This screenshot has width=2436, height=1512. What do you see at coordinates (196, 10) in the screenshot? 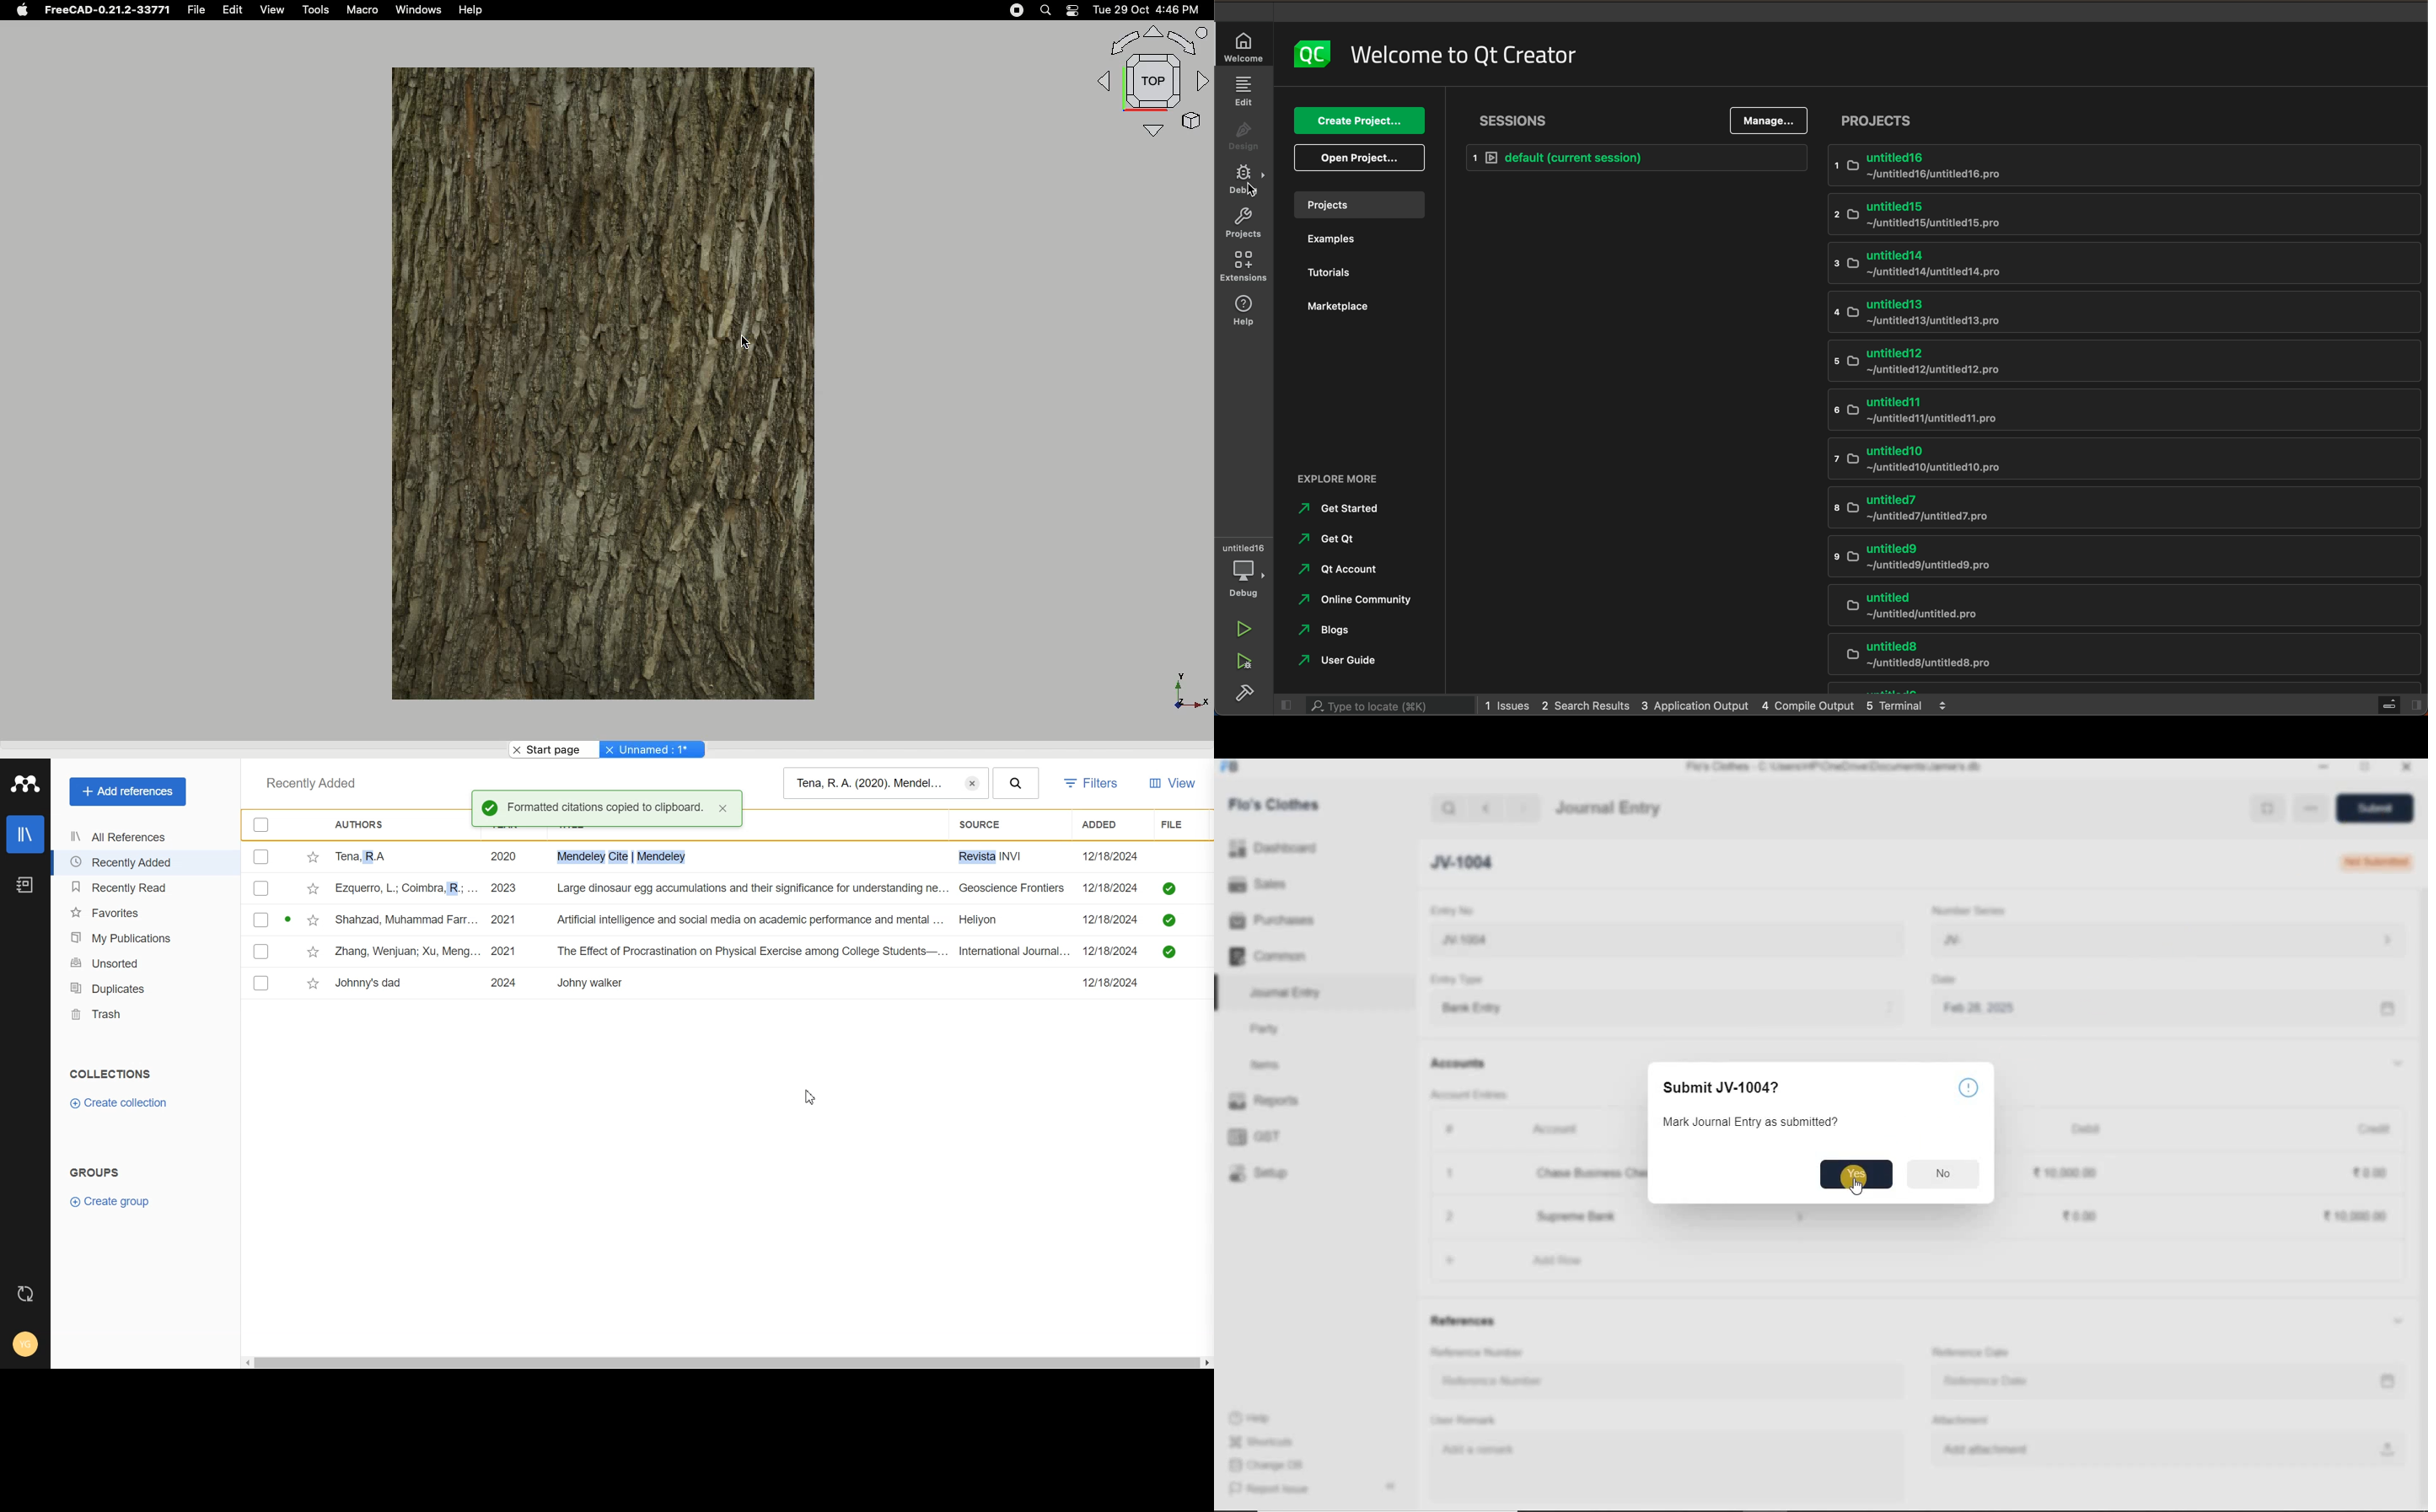
I see `File` at bounding box center [196, 10].